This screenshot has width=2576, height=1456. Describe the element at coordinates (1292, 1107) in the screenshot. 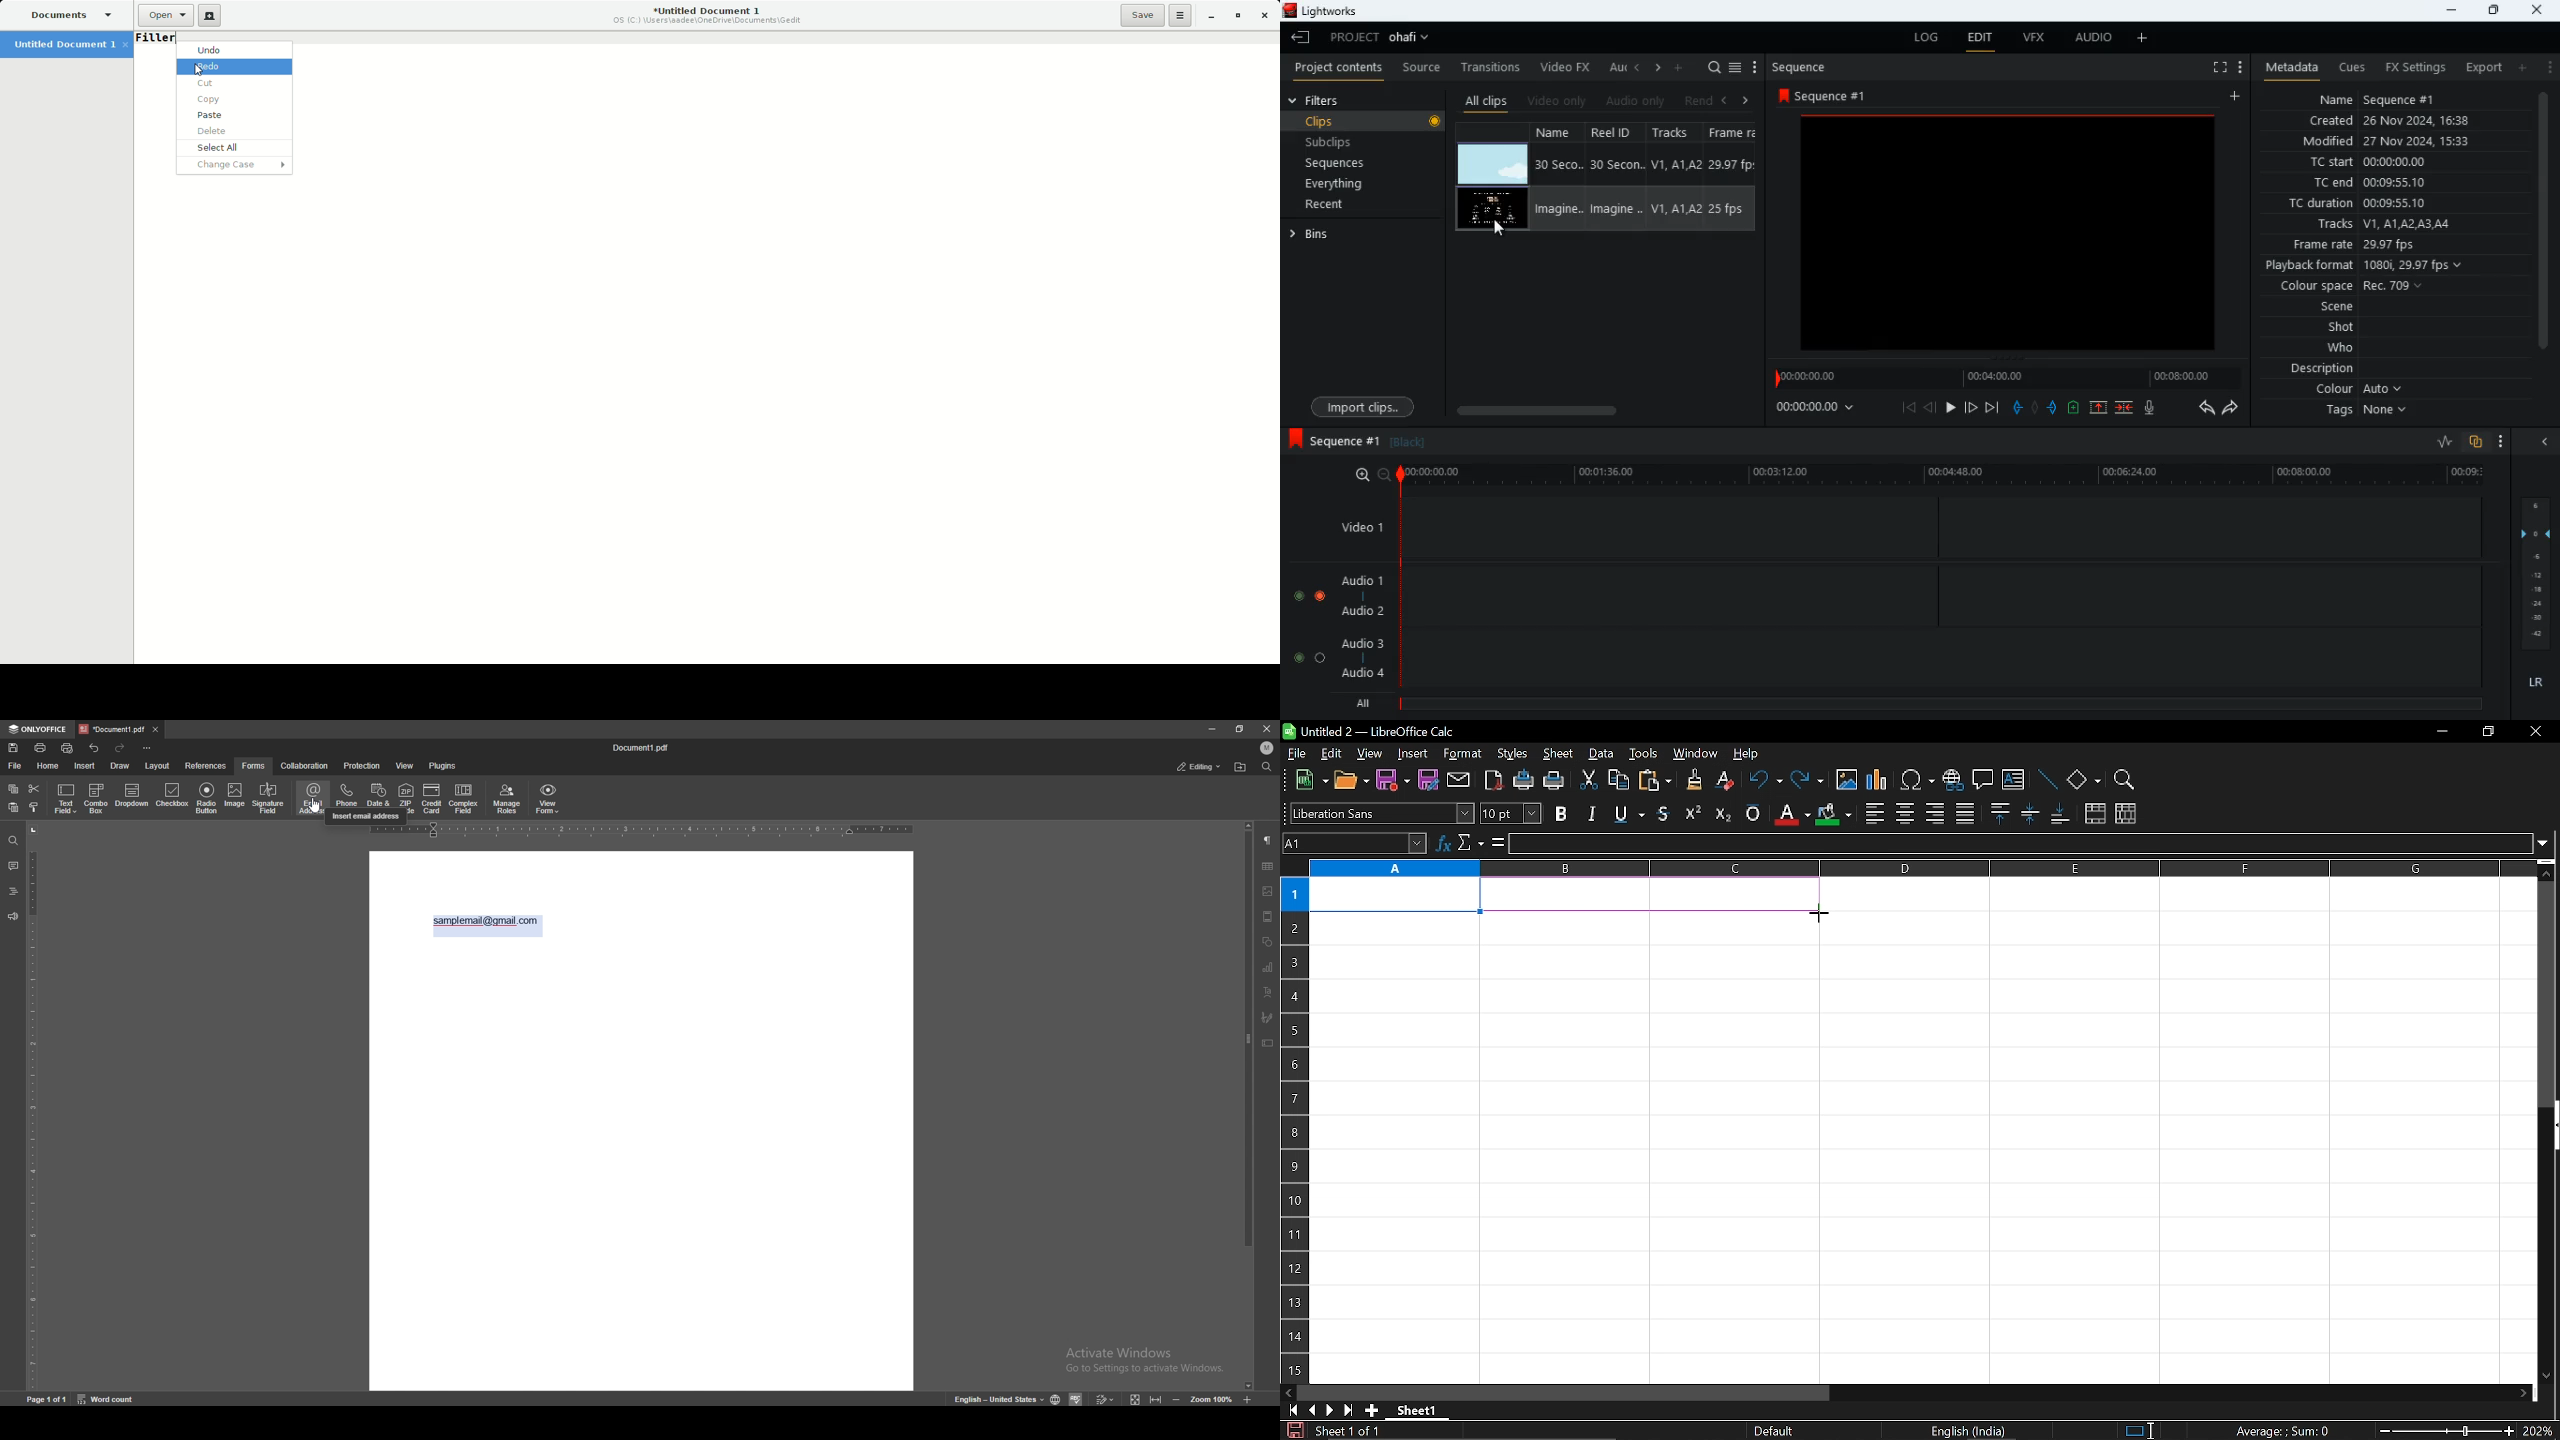

I see `rows` at that location.